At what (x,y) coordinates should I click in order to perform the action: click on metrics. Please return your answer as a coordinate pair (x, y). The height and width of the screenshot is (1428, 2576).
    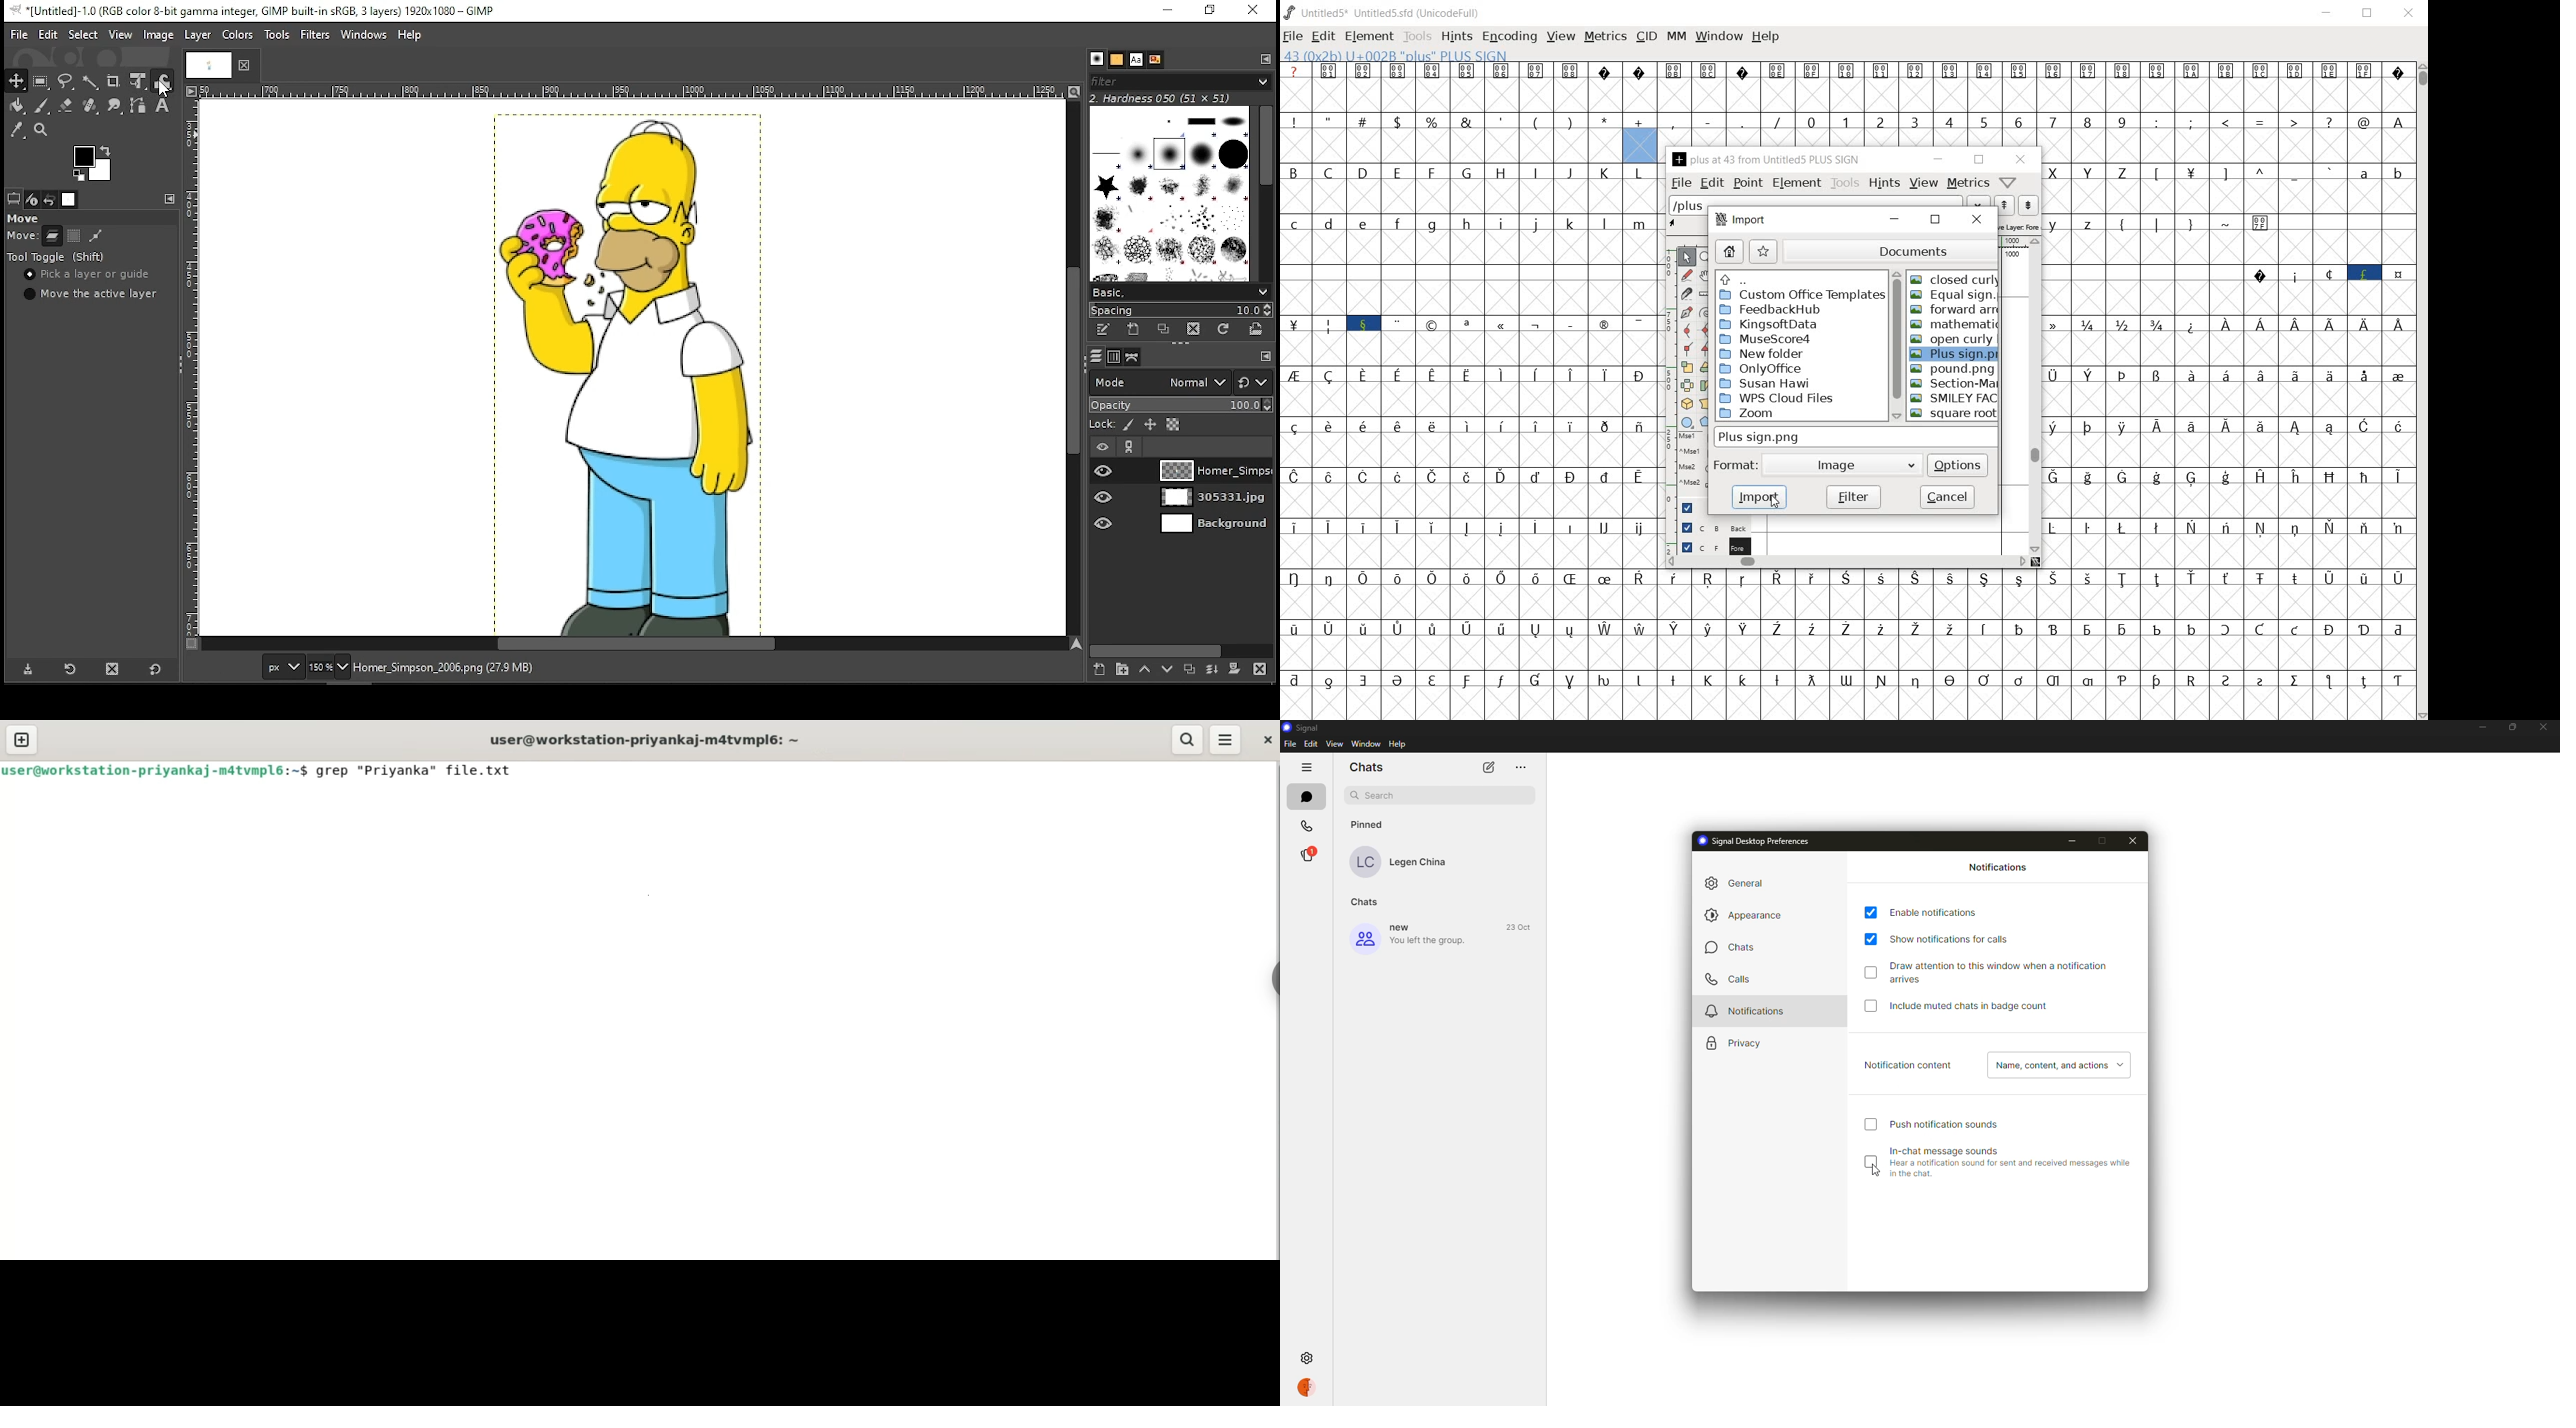
    Looking at the image, I should click on (1605, 37).